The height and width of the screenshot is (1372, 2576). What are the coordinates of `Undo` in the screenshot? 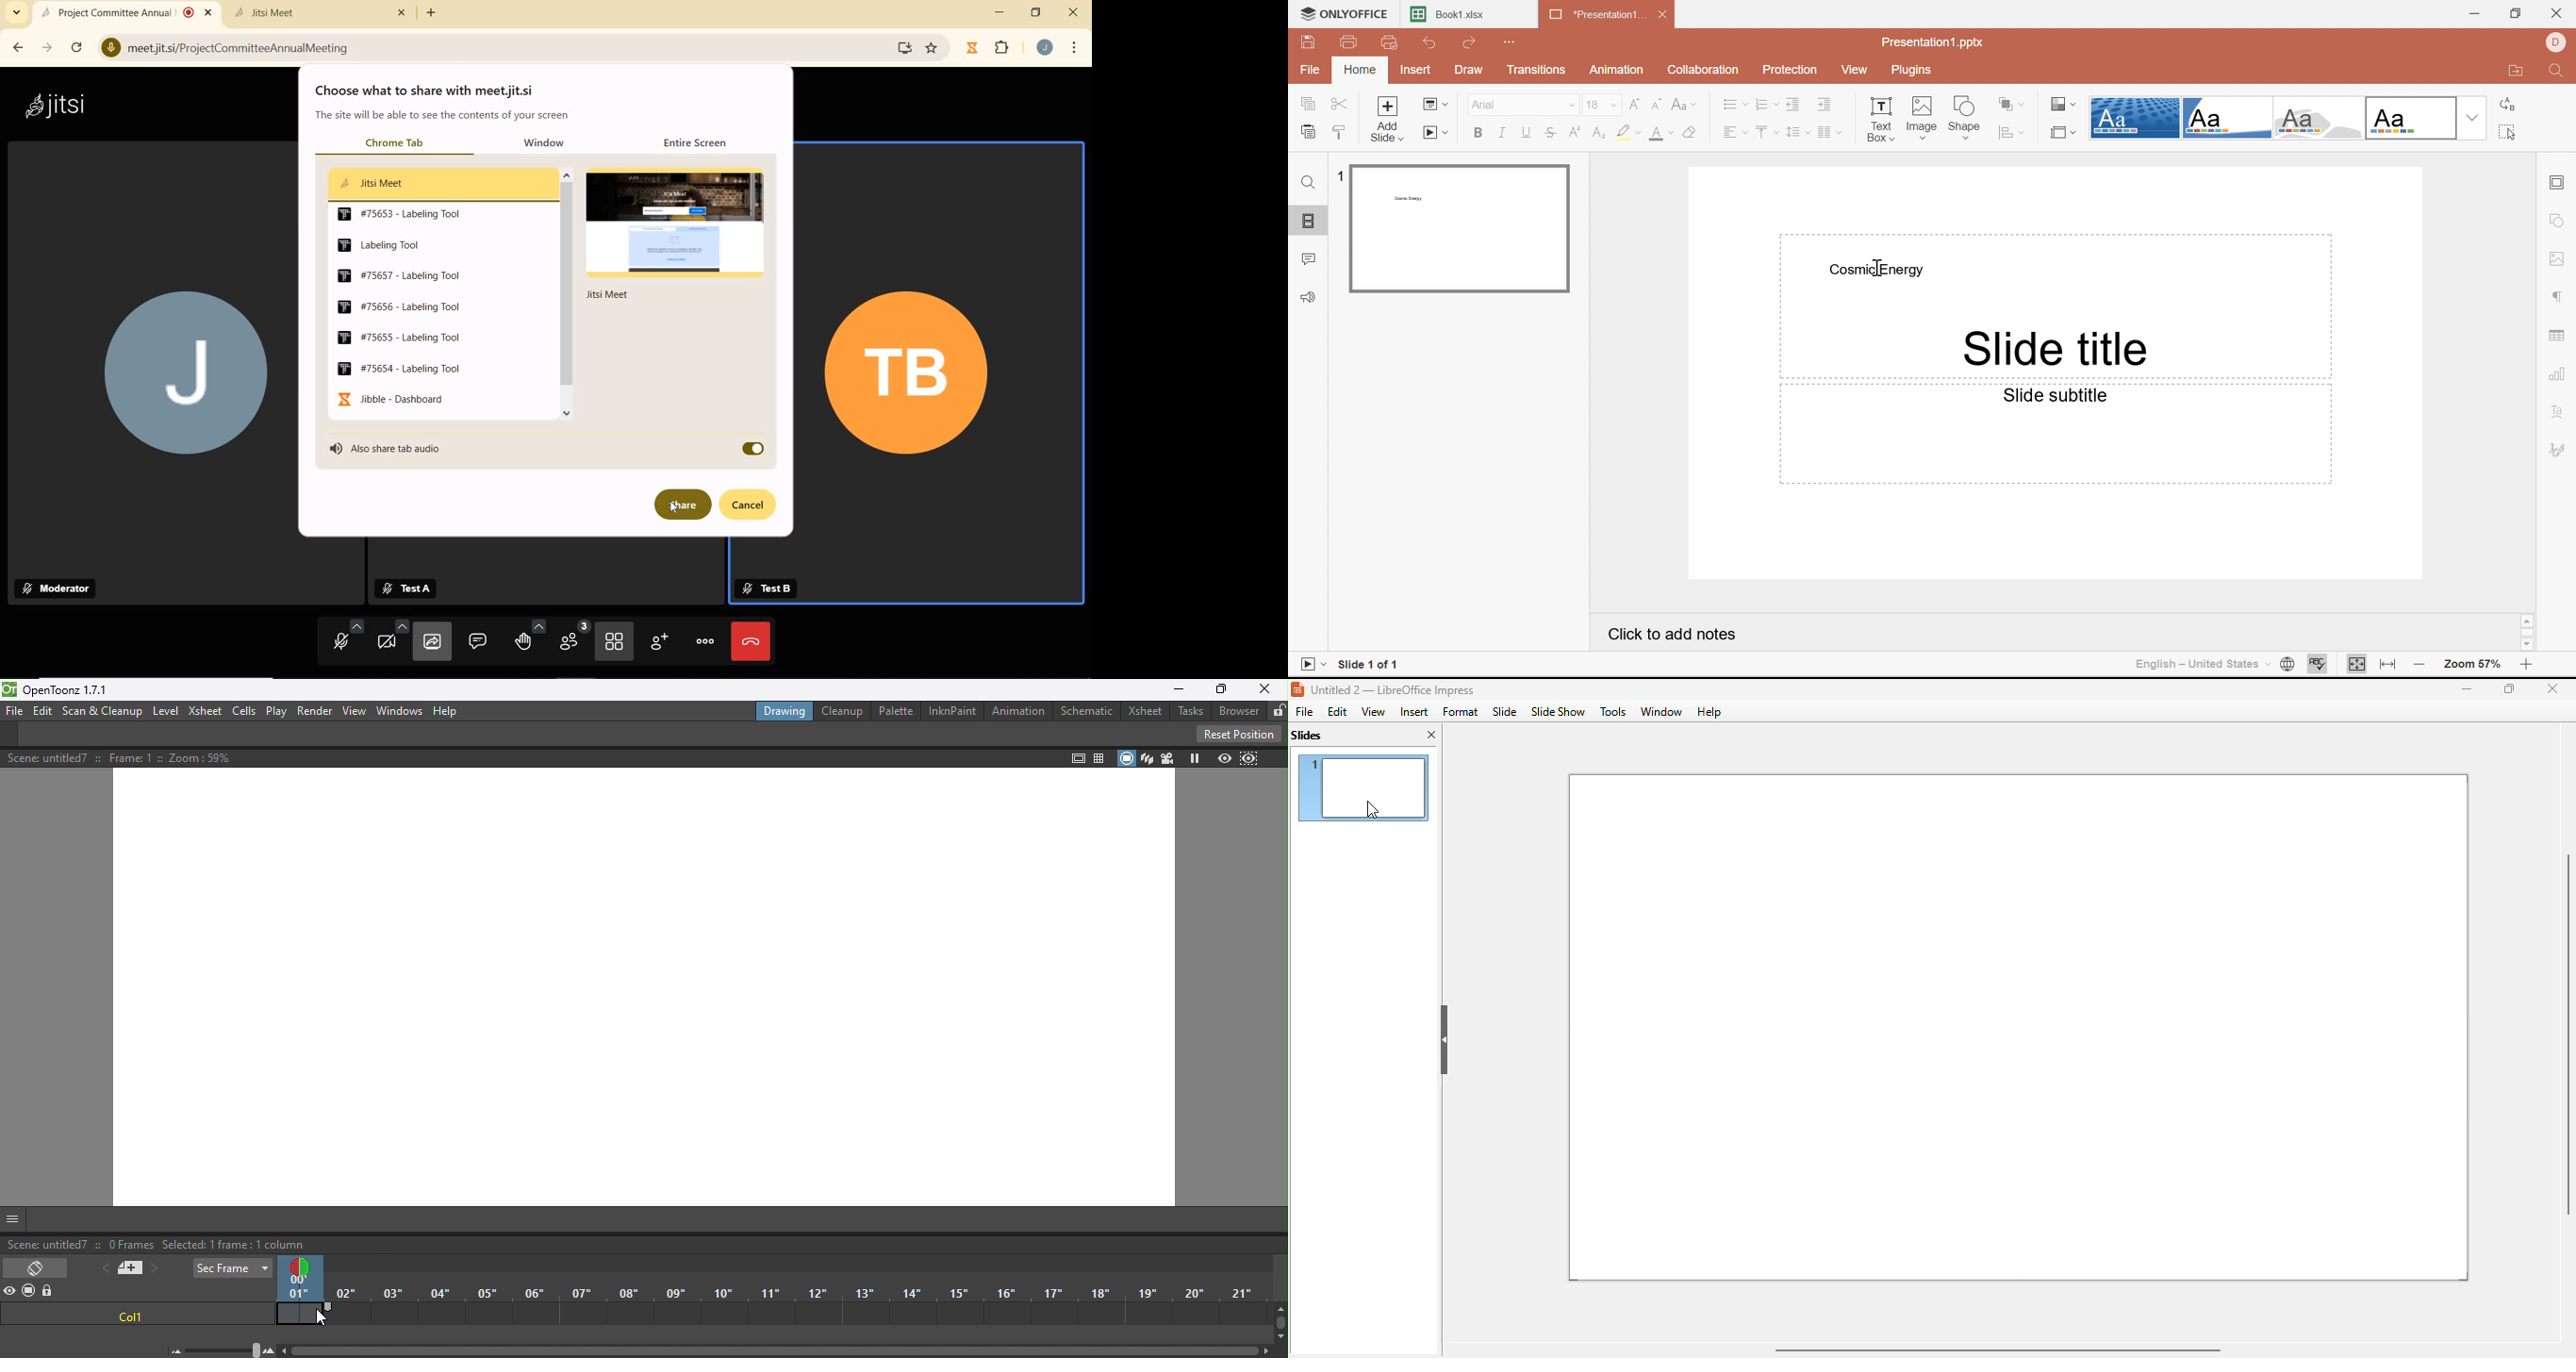 It's located at (1430, 42).